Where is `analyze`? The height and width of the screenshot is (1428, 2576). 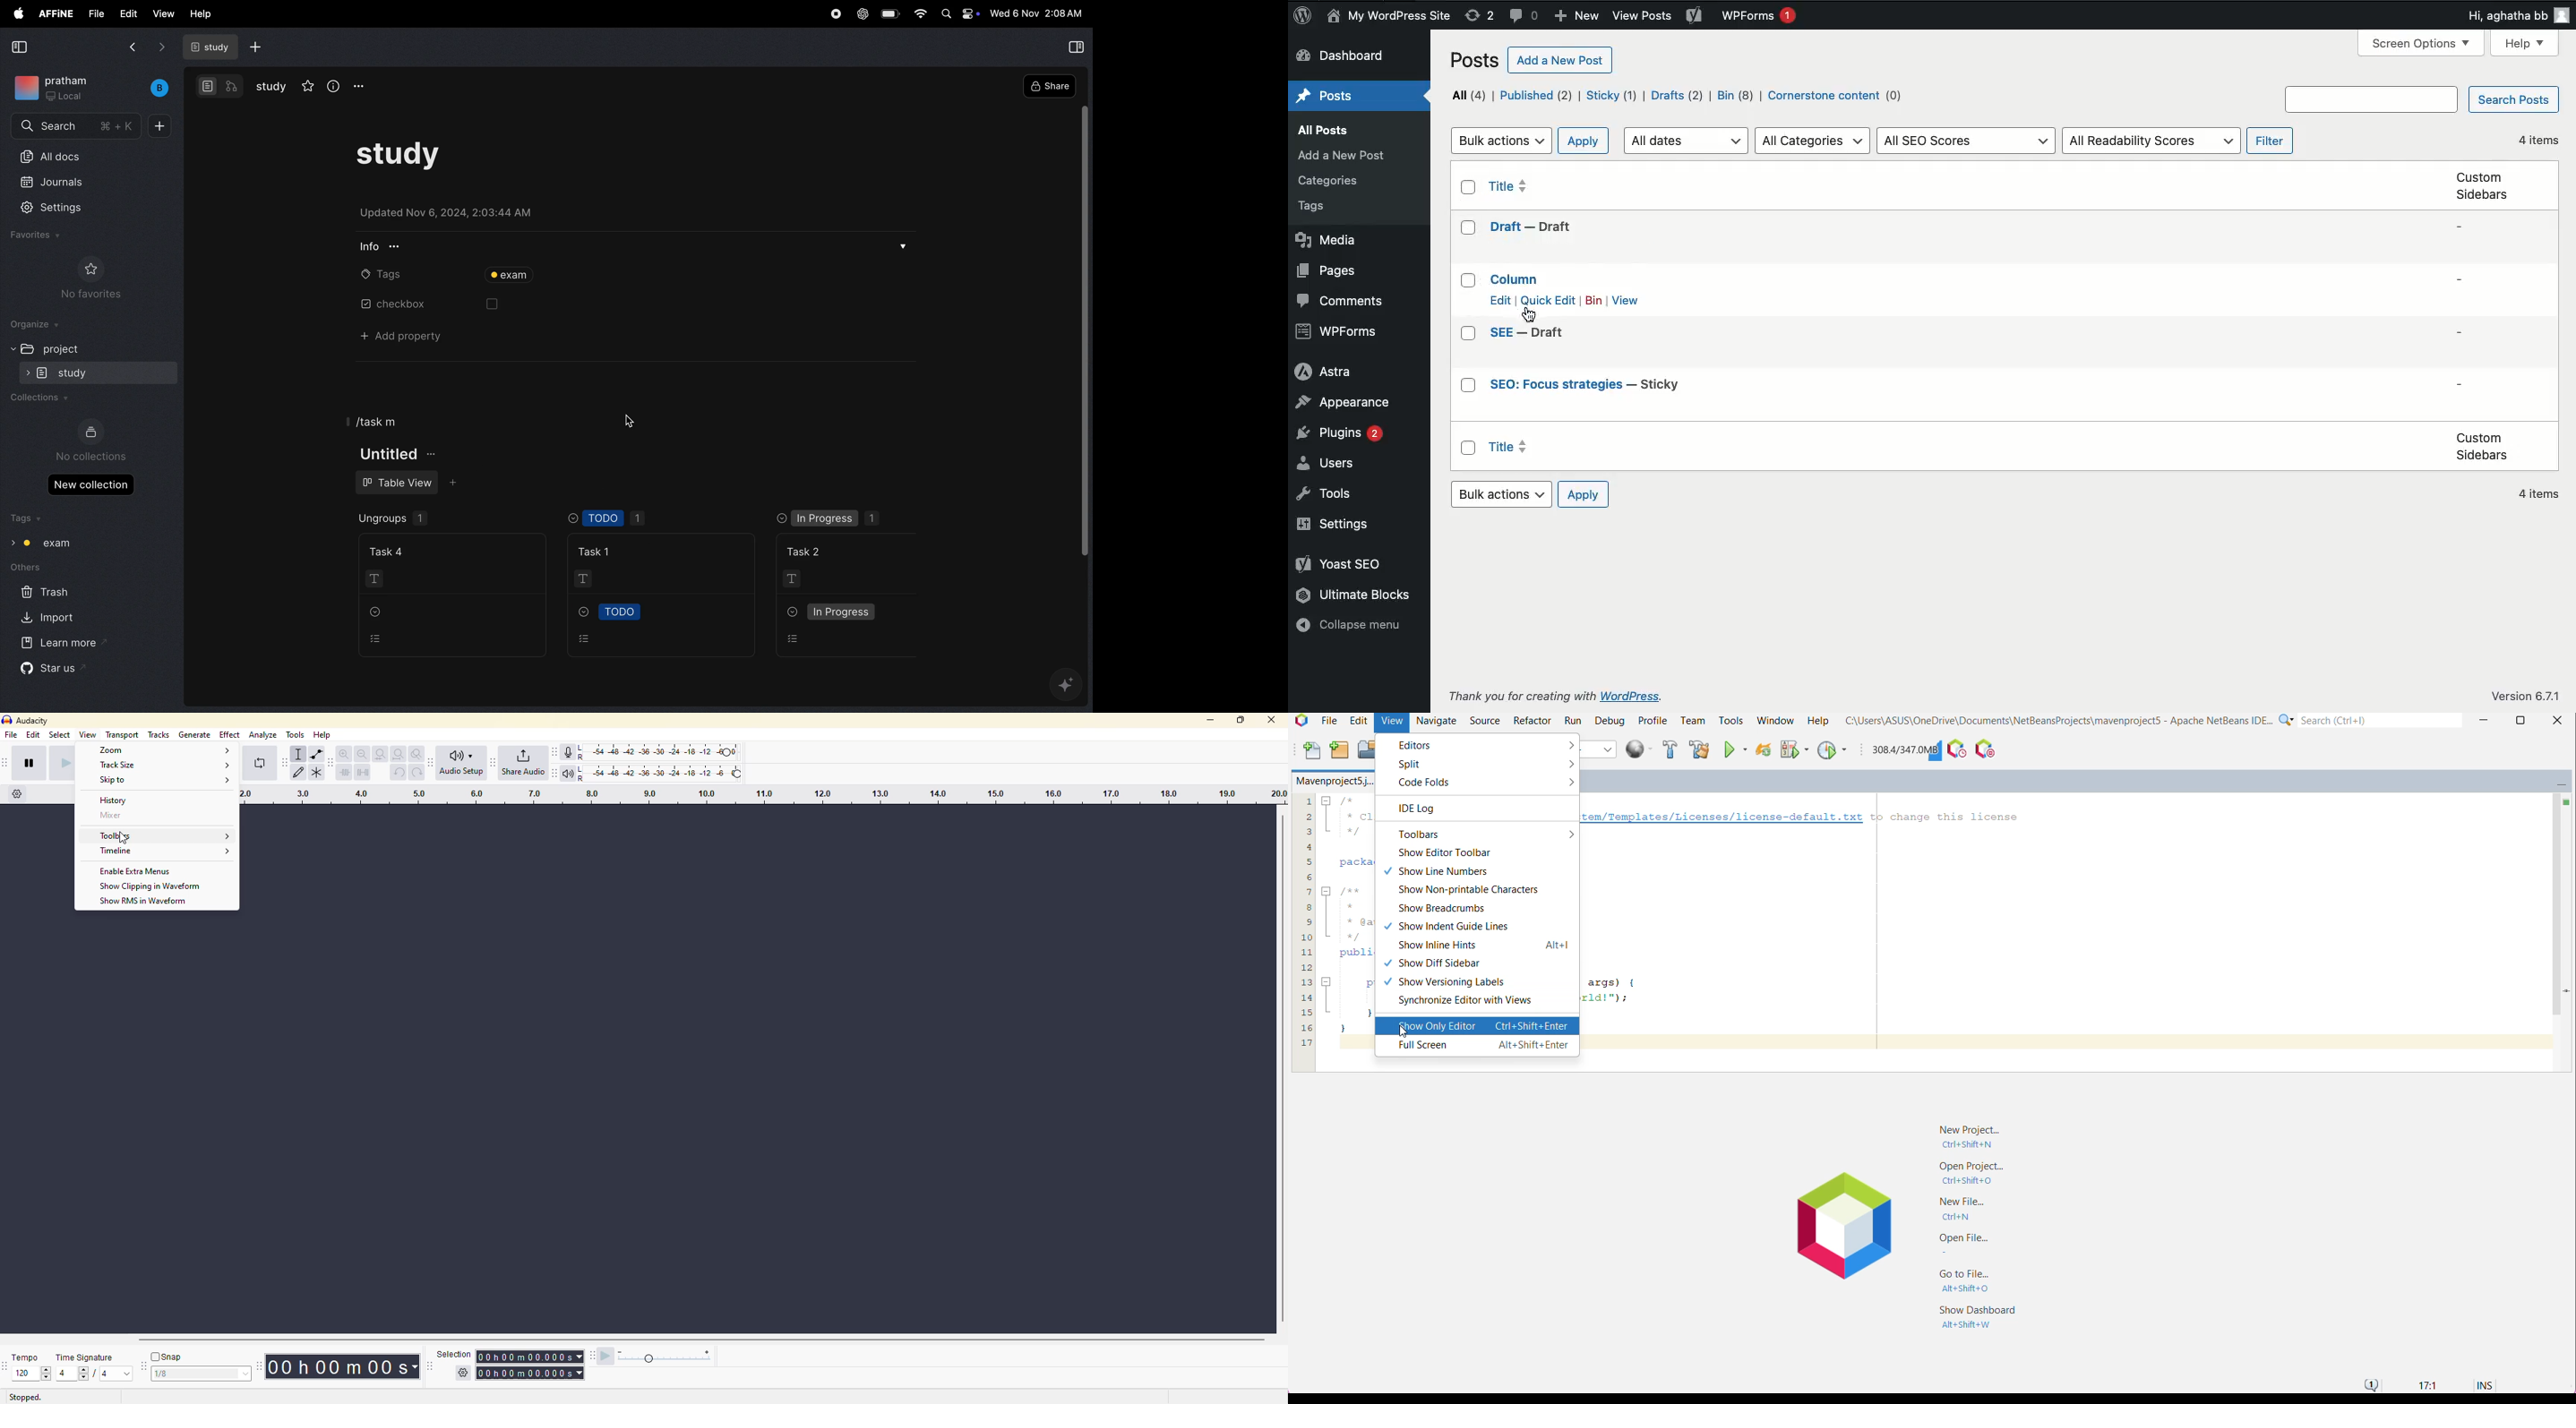
analyze is located at coordinates (263, 735).